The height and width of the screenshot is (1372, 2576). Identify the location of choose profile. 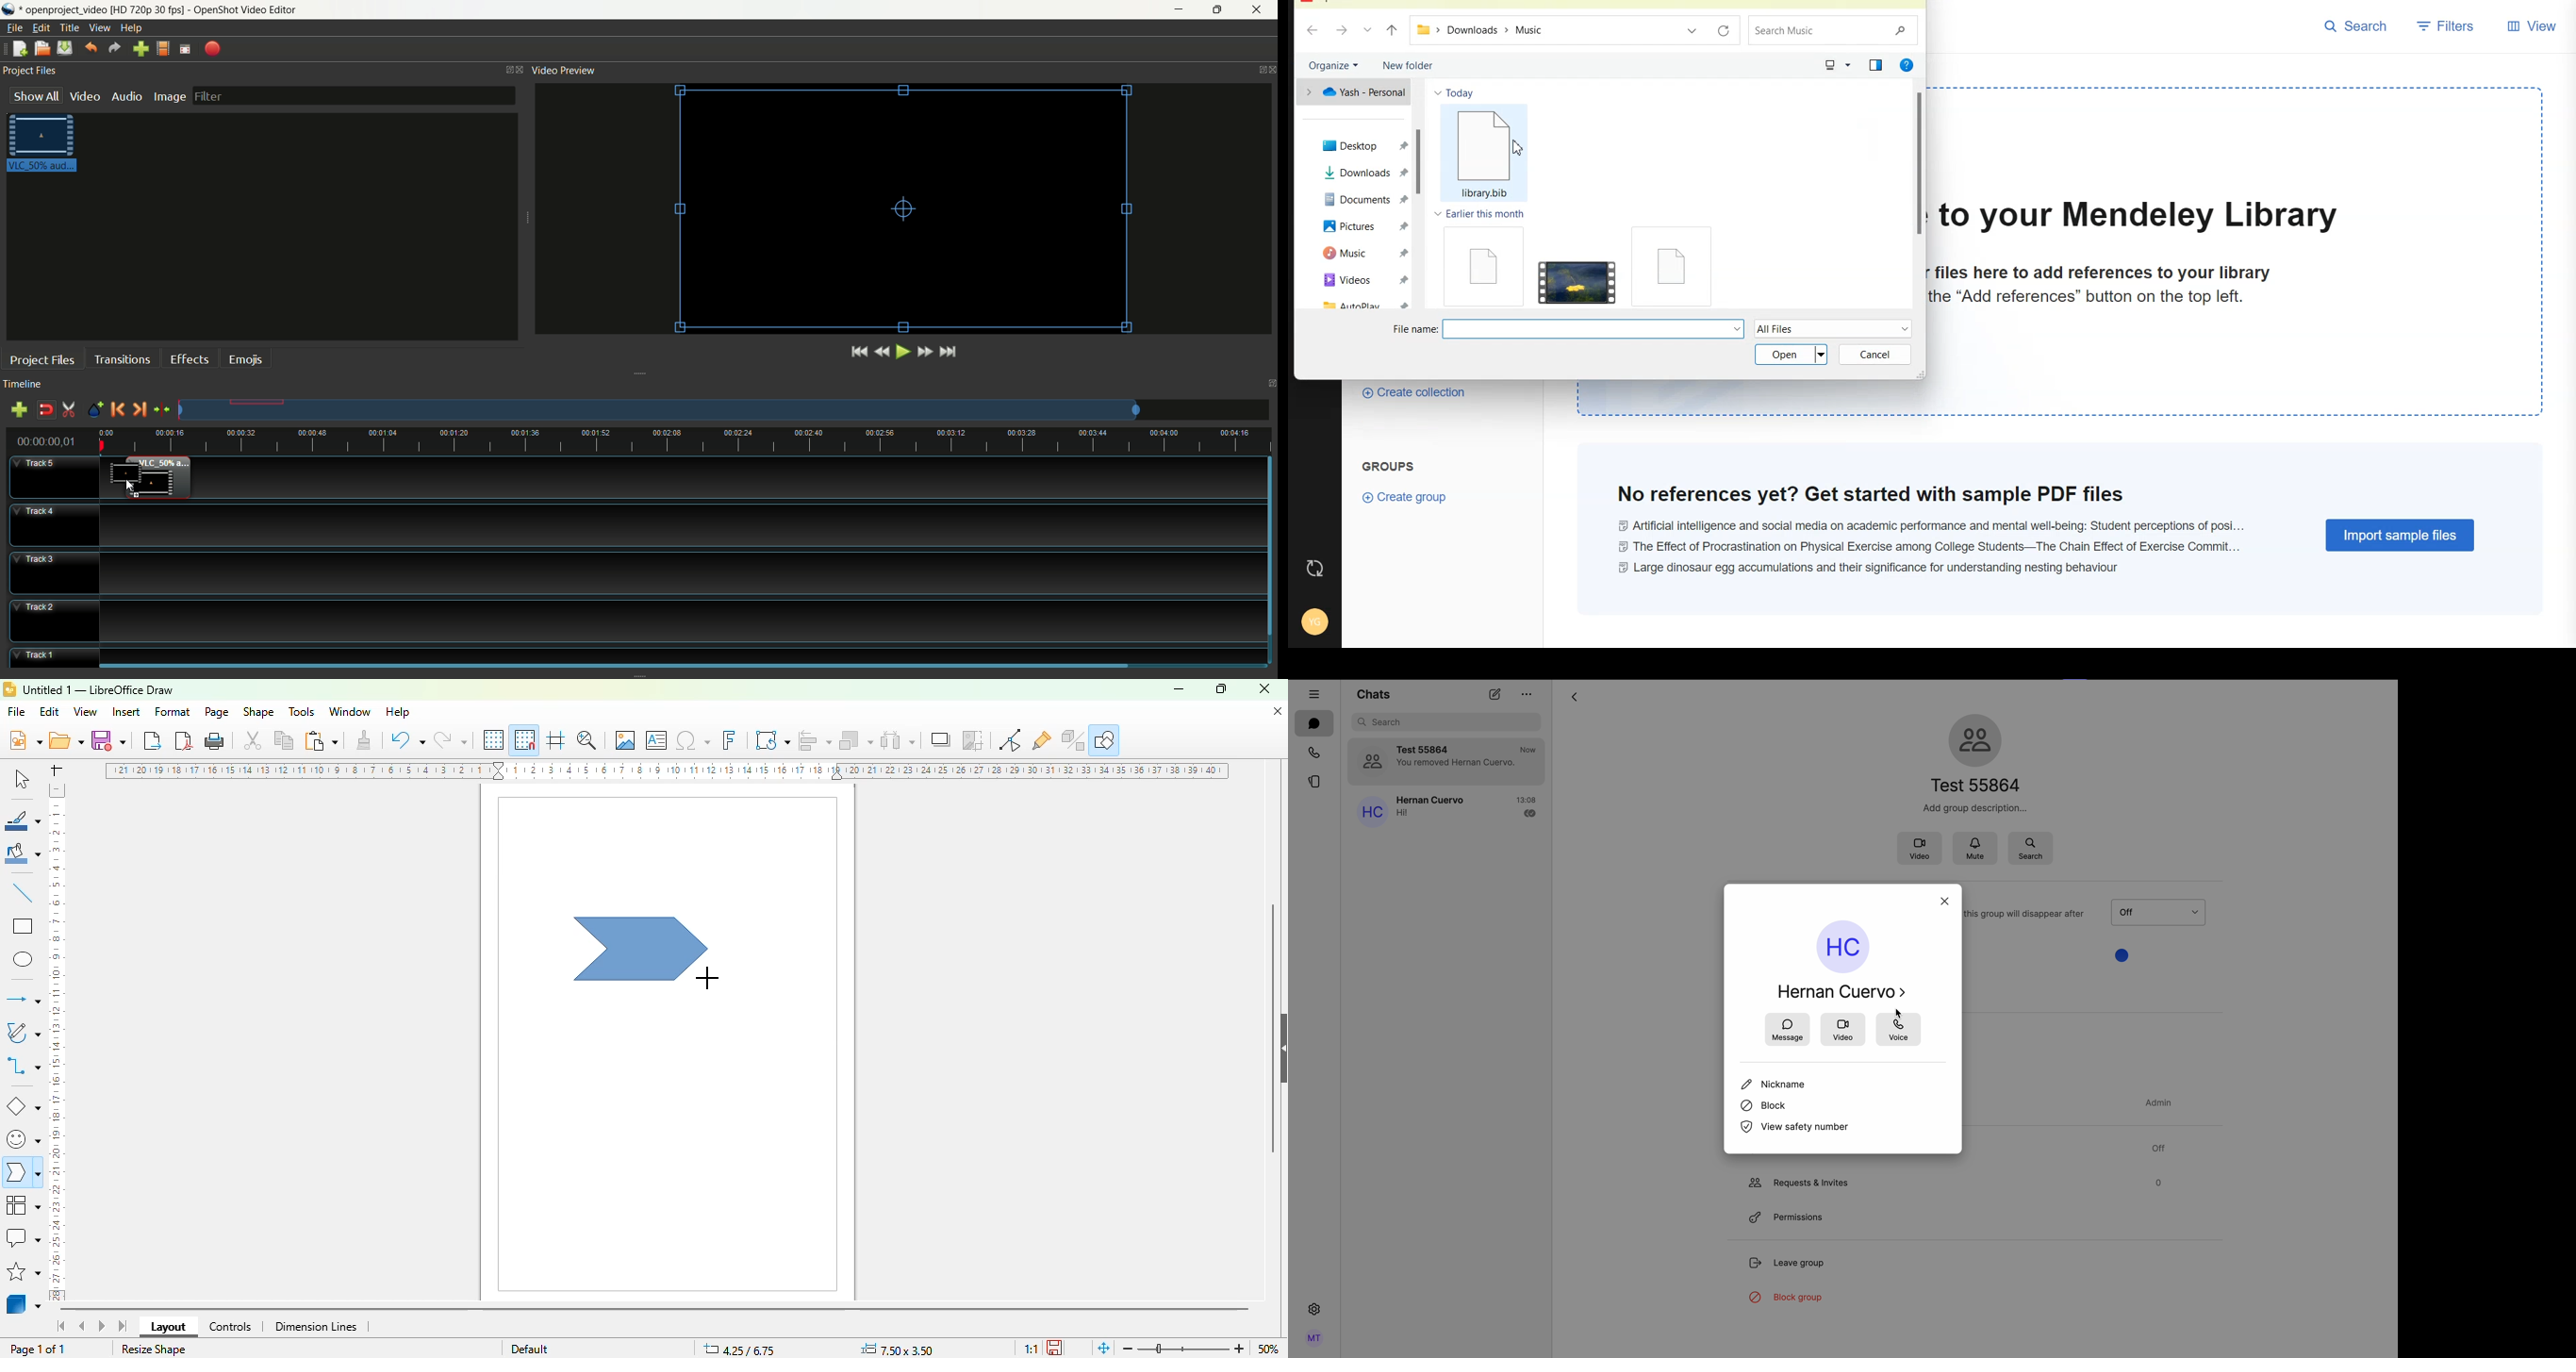
(162, 49).